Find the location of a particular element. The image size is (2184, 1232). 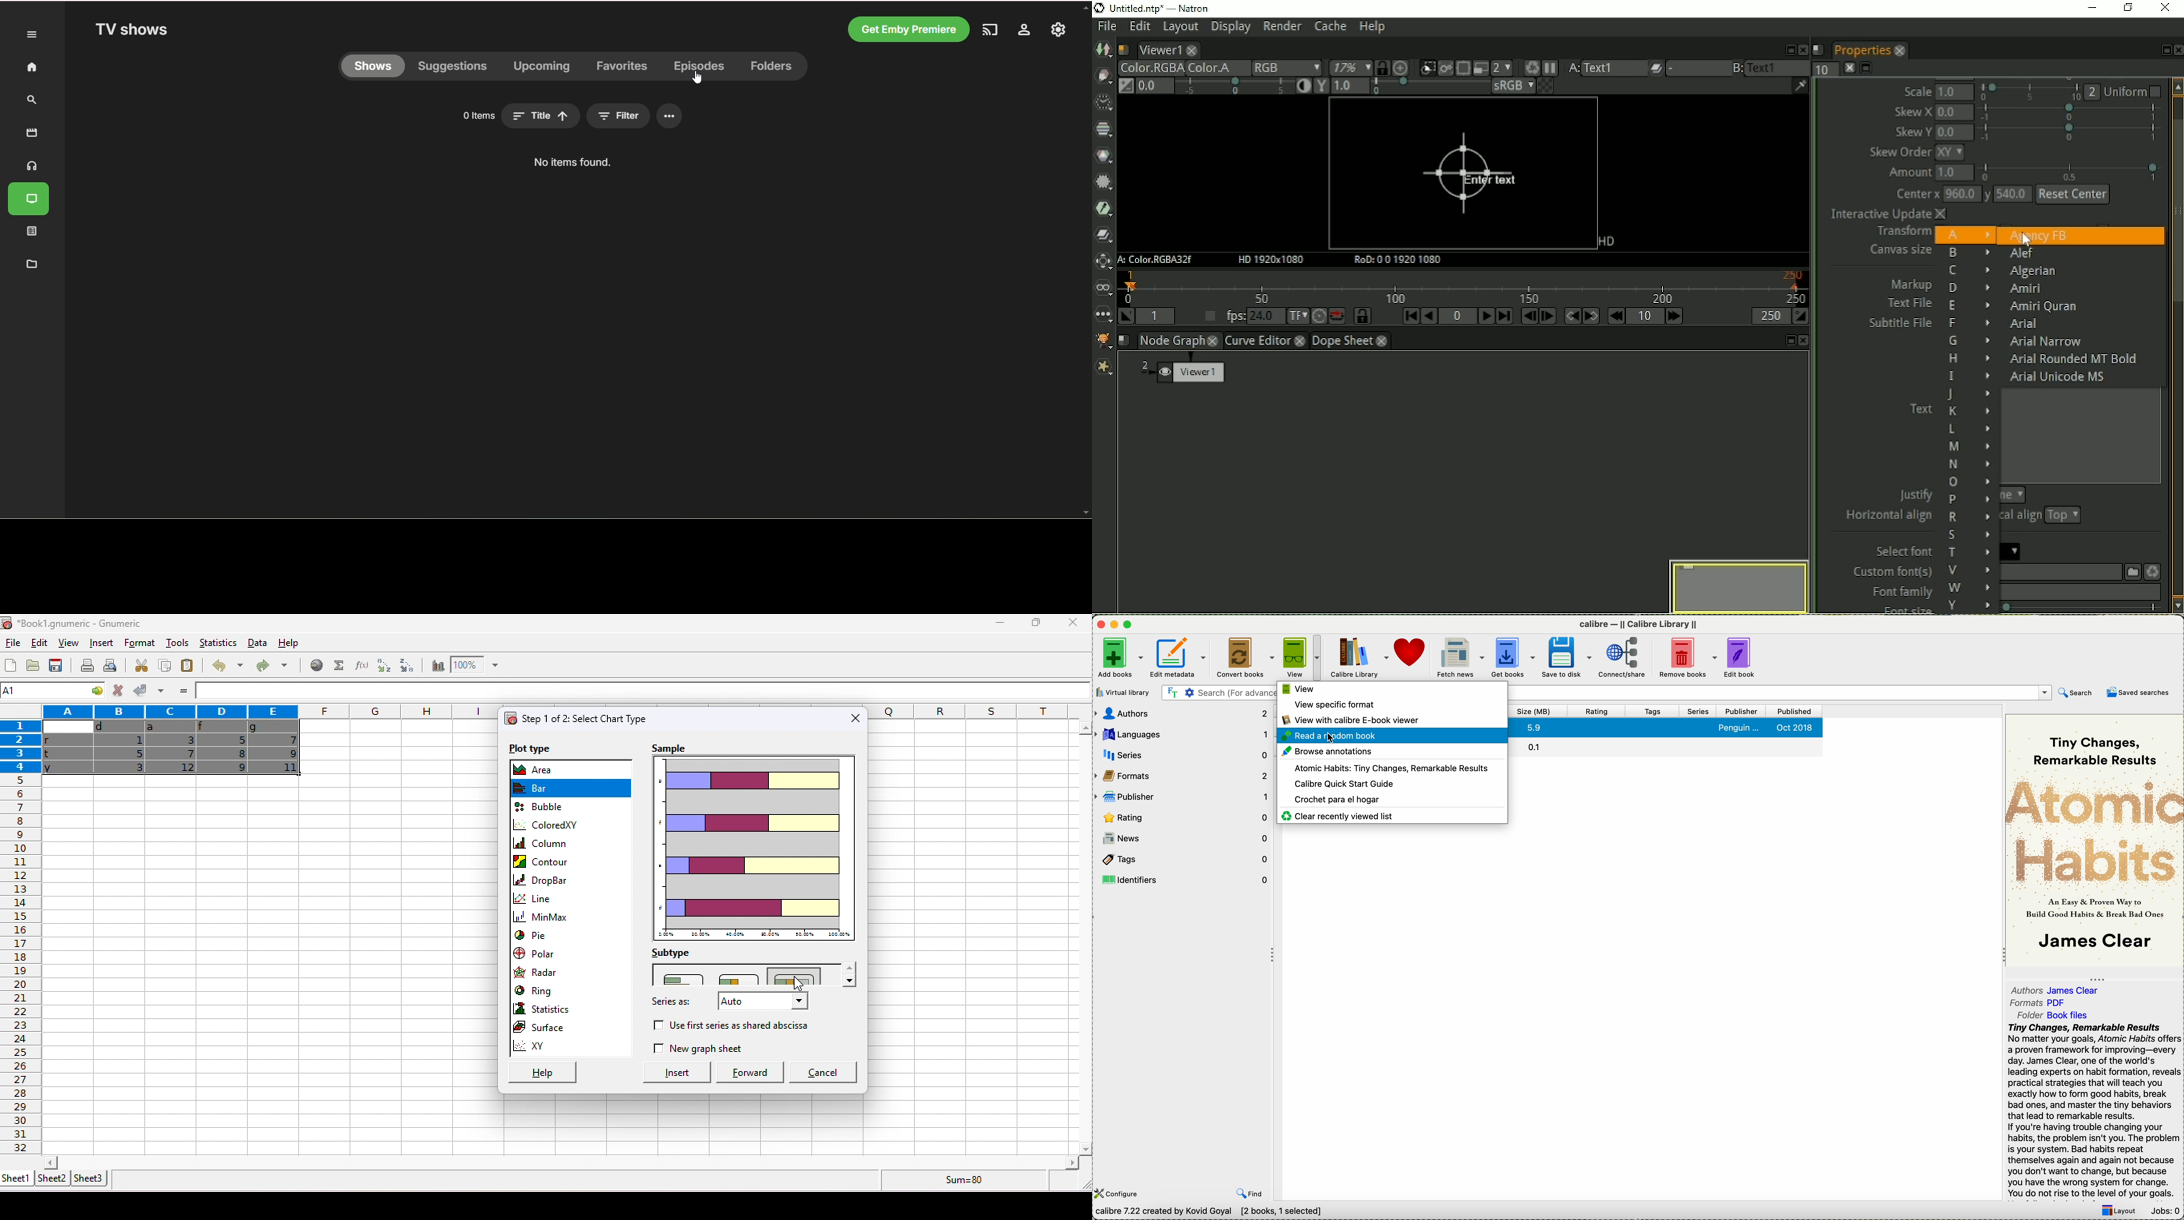

add books is located at coordinates (1118, 658).